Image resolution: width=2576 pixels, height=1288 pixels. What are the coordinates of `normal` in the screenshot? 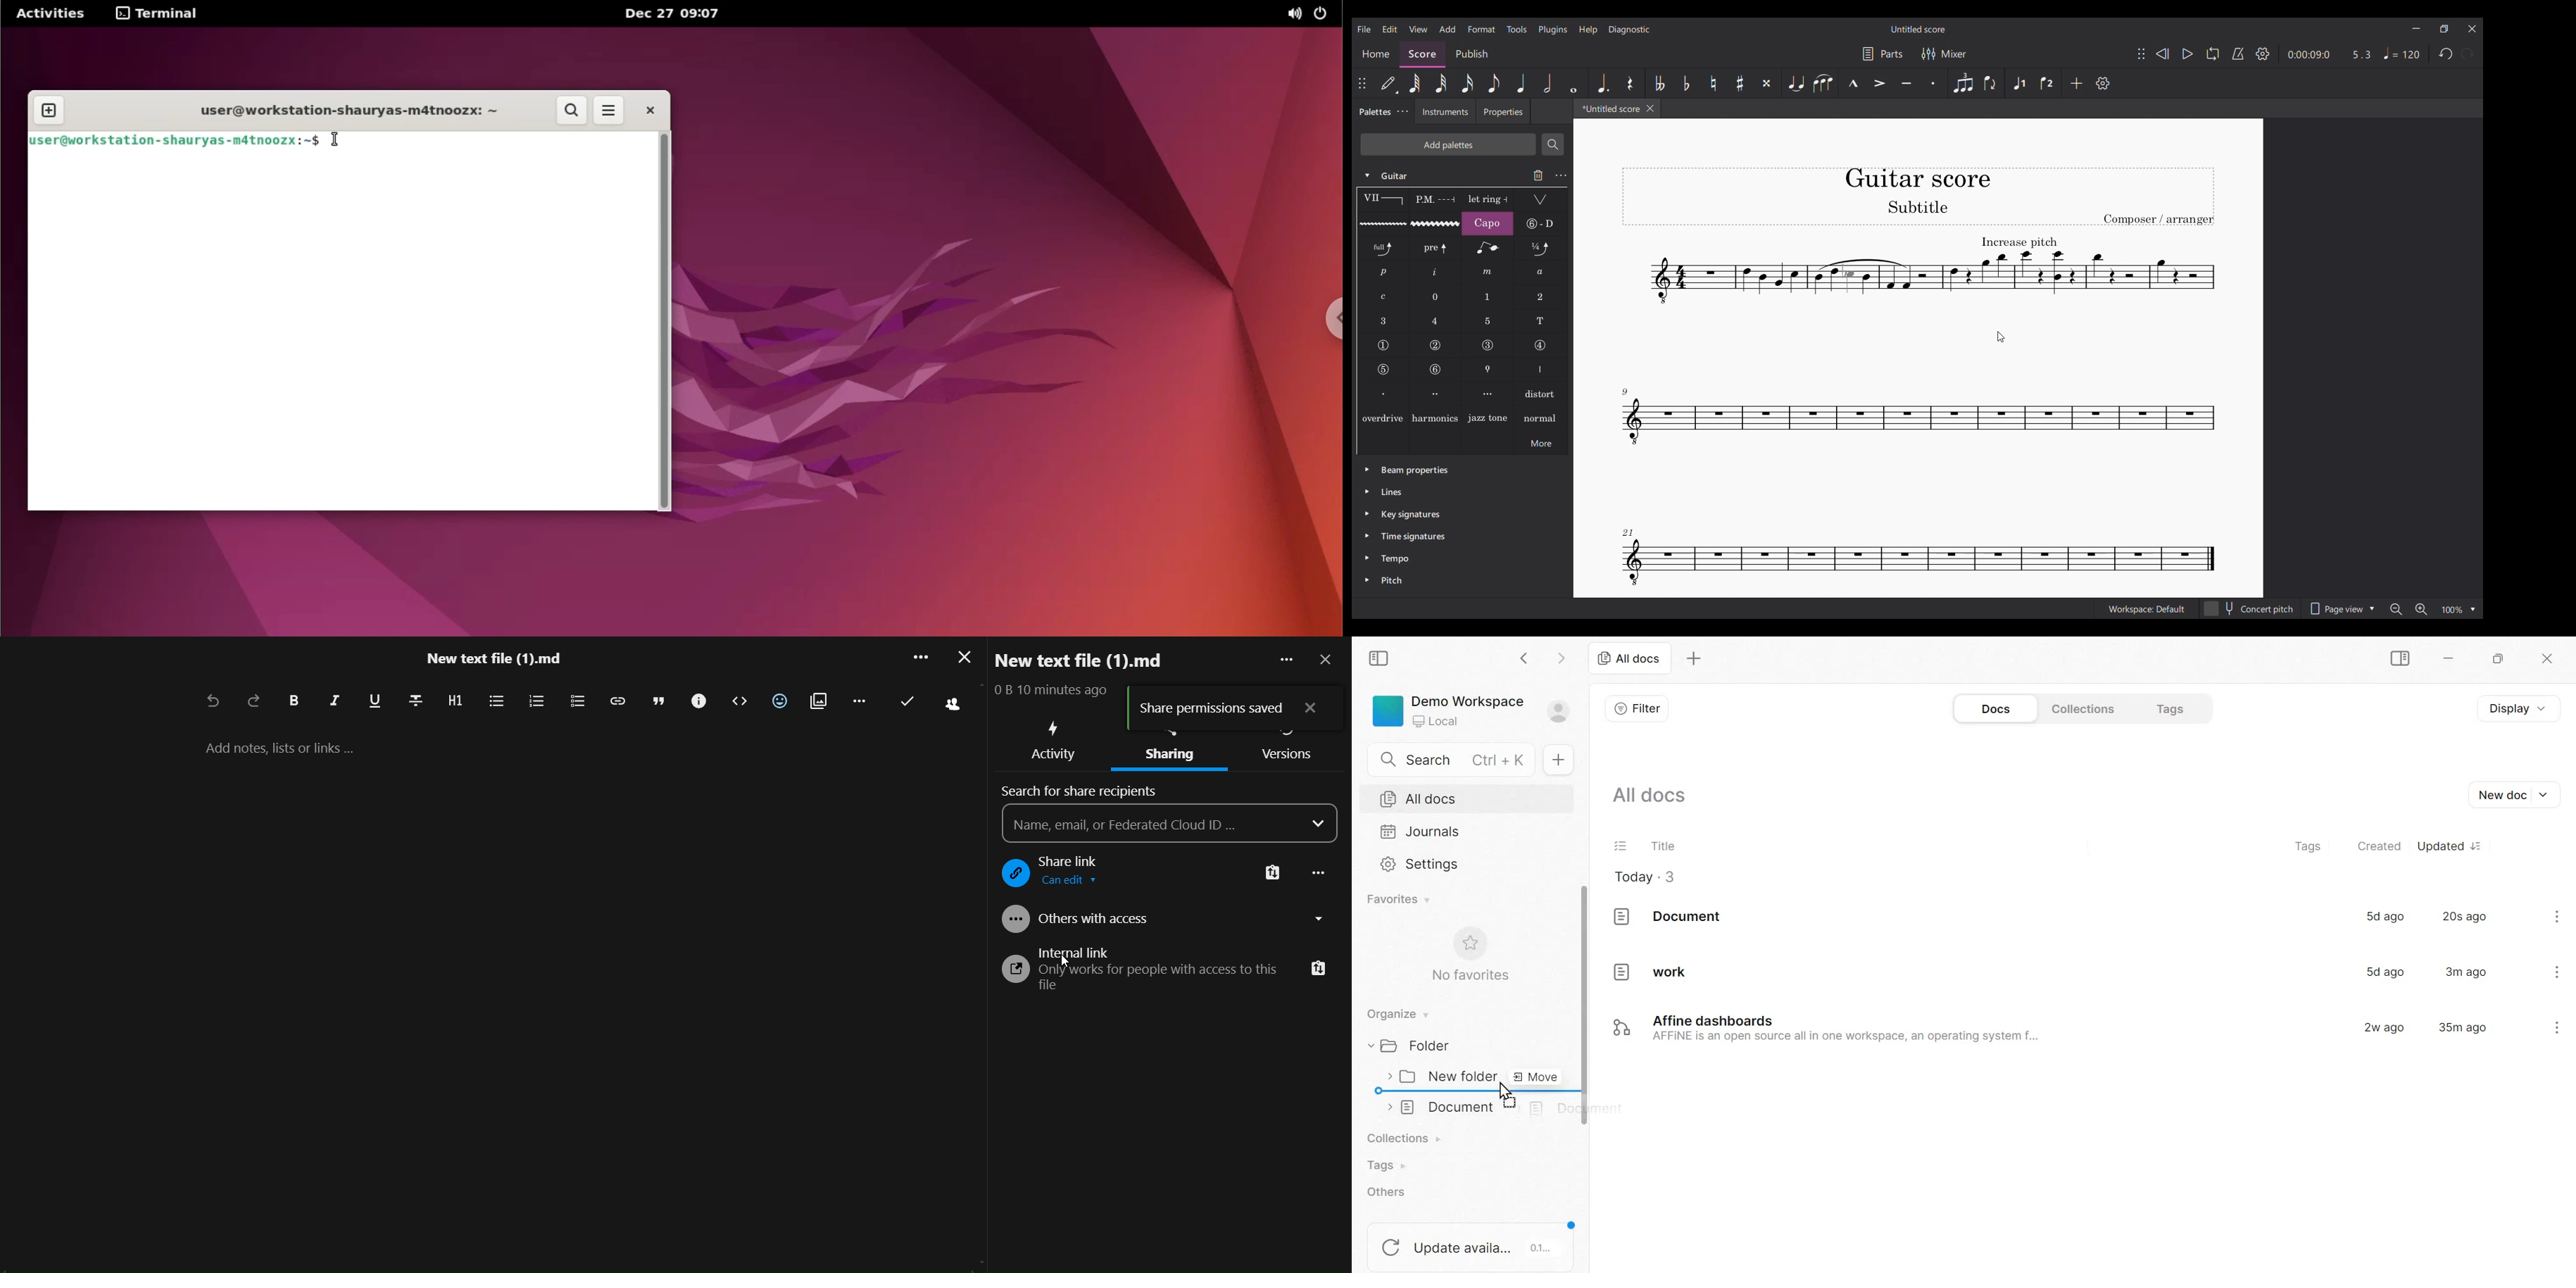 It's located at (1540, 417).